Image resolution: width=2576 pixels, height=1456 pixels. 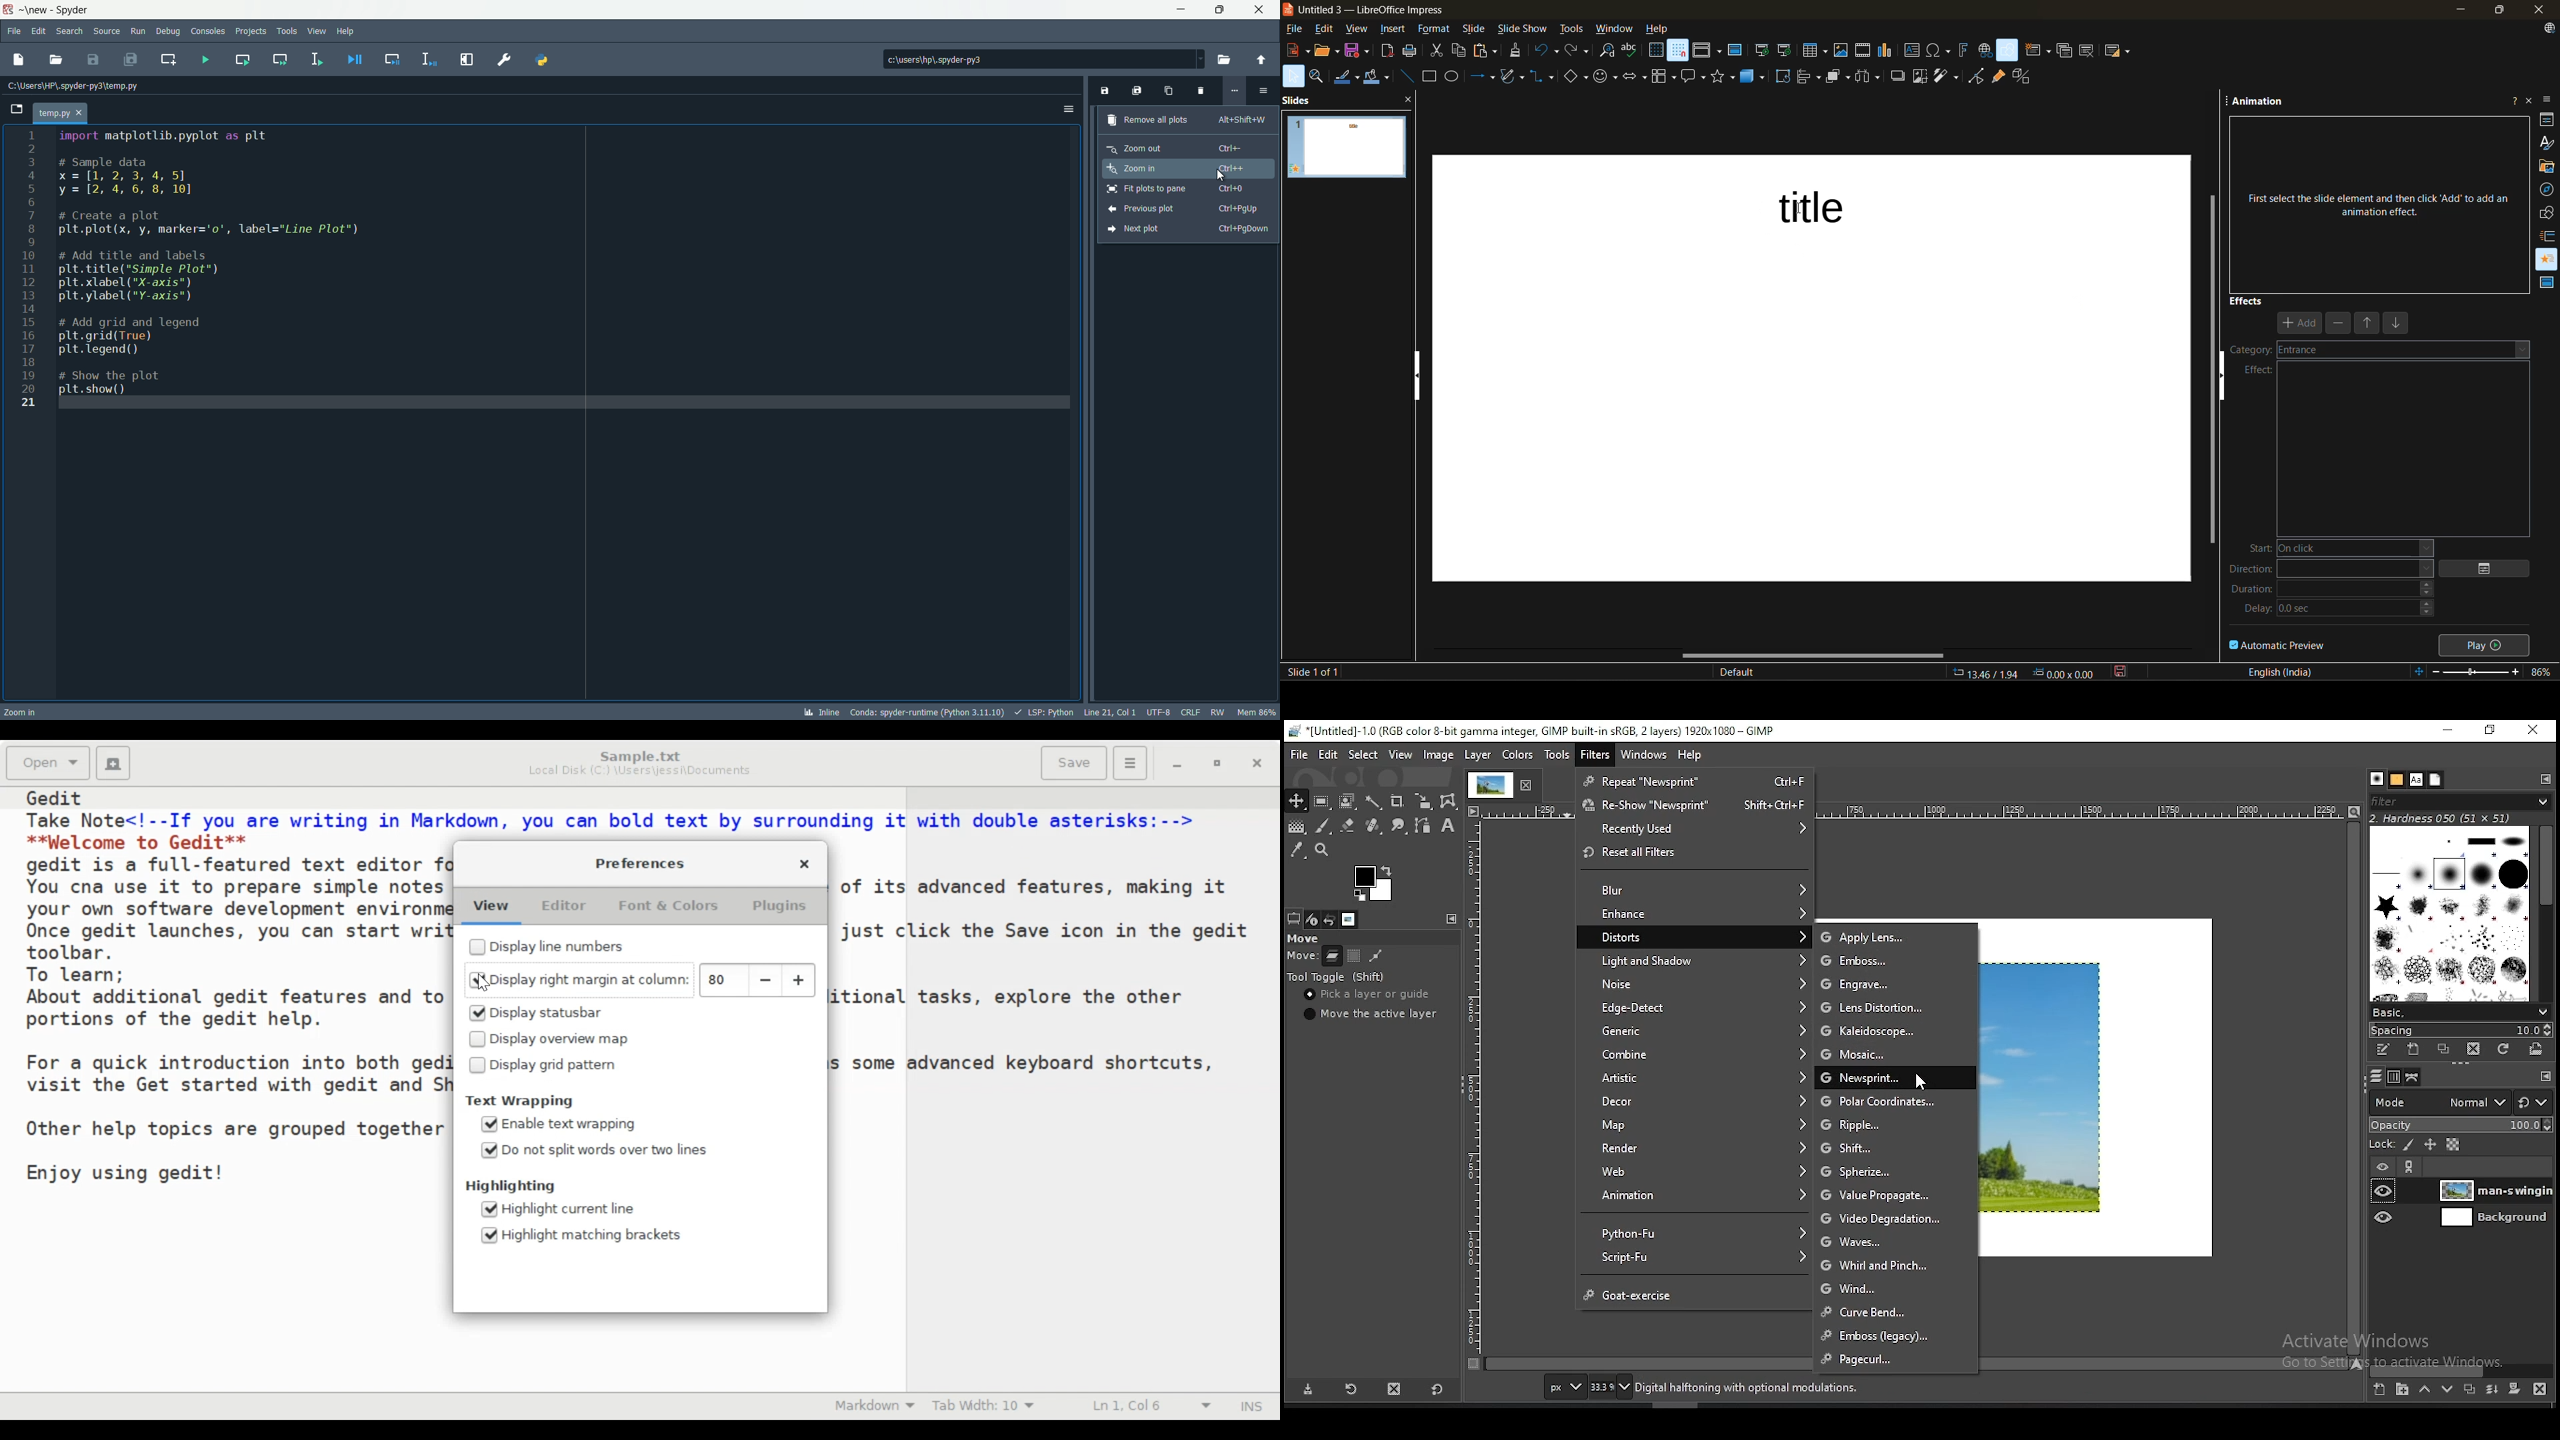 I want to click on zoom out, so click(x=1175, y=147).